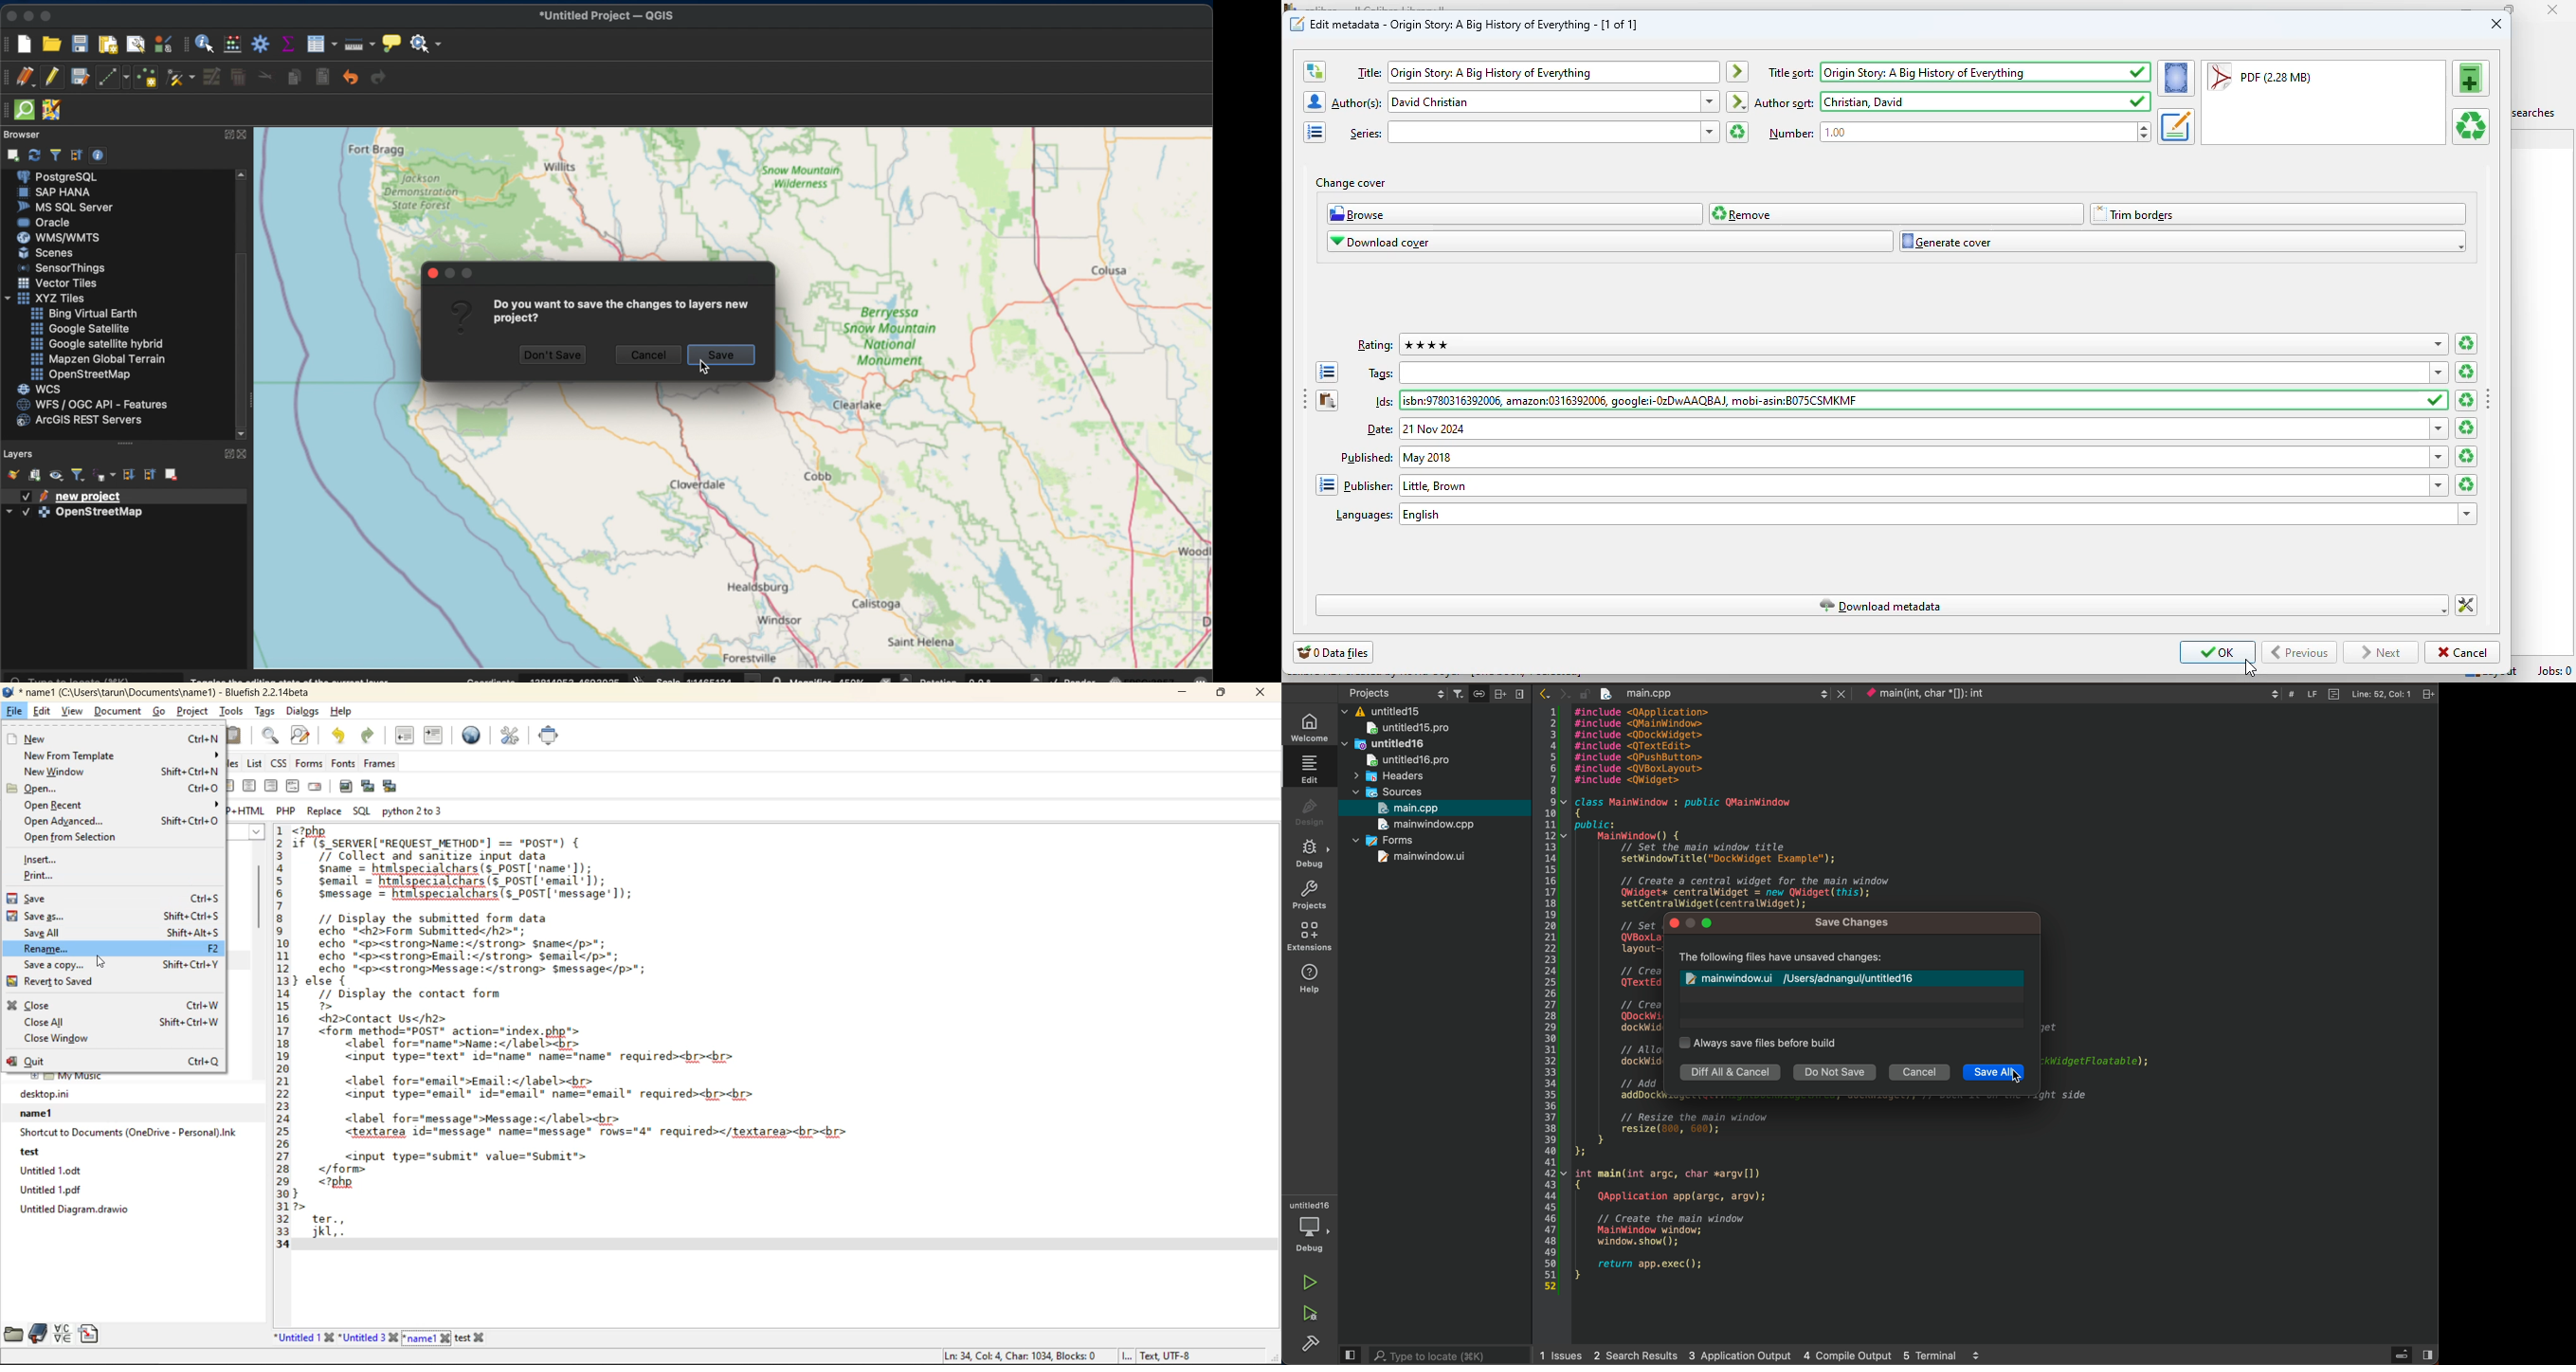 Image resolution: width=2576 pixels, height=1372 pixels. I want to click on untitledpro, so click(1412, 760).